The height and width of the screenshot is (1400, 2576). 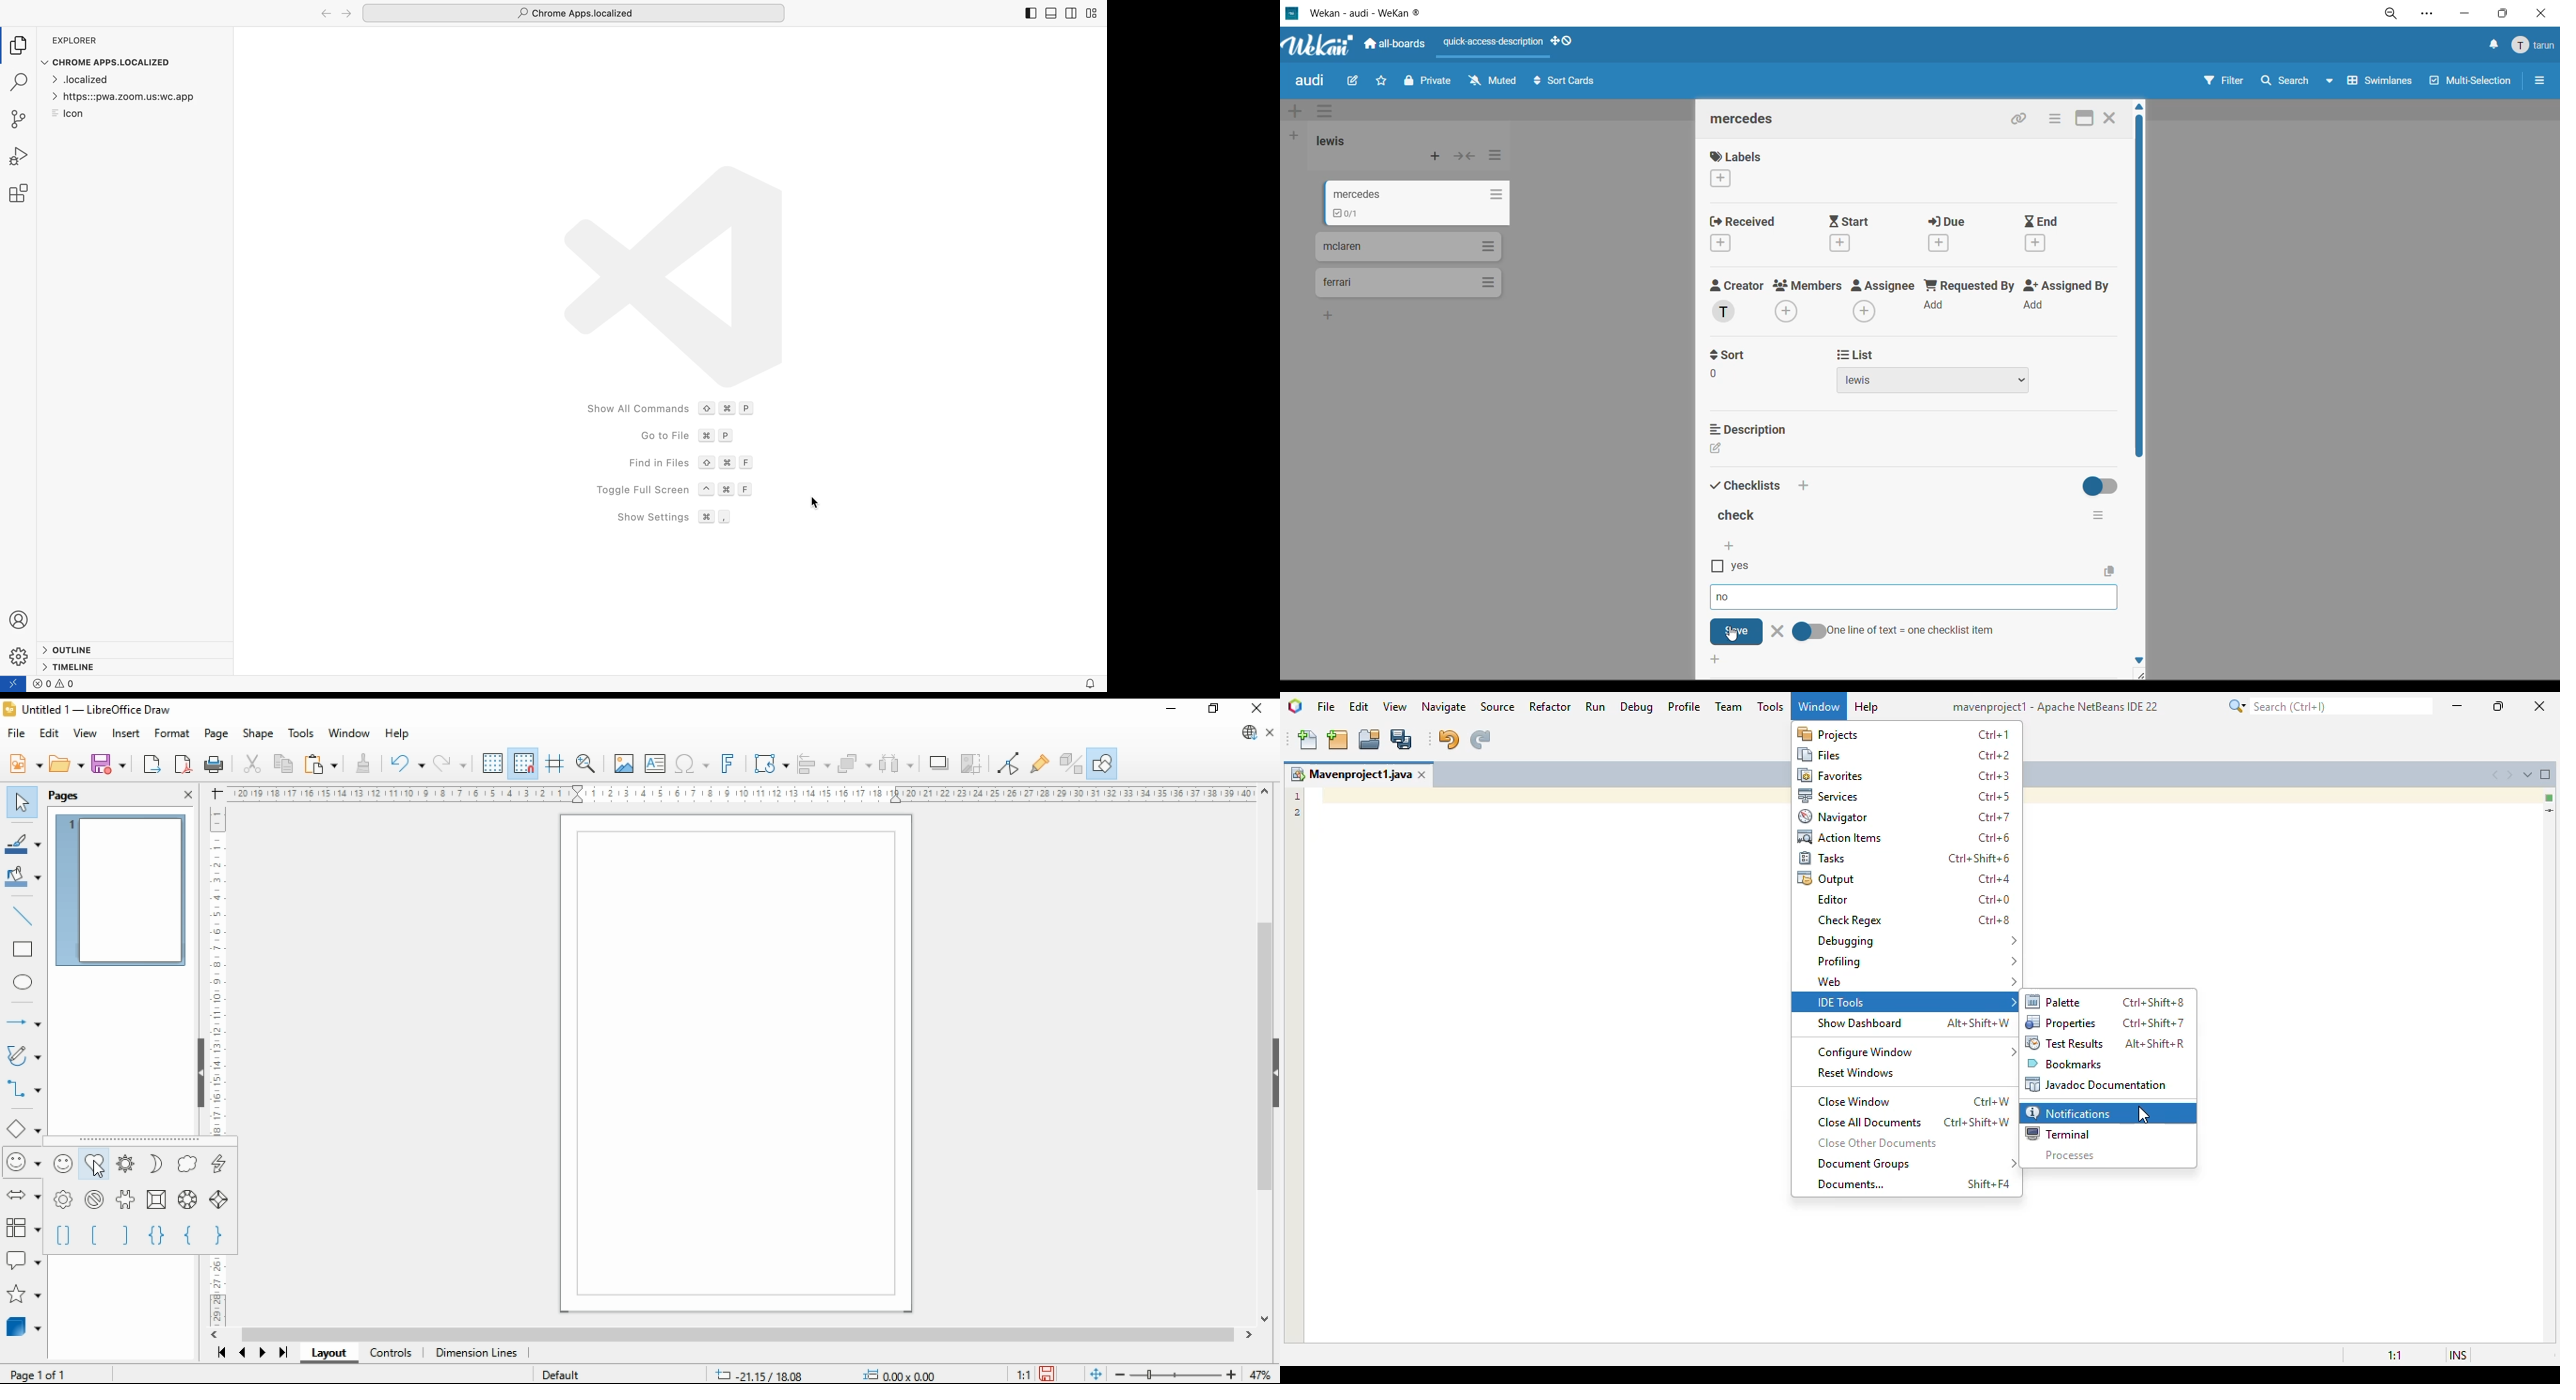 I want to click on source control, so click(x=21, y=119).